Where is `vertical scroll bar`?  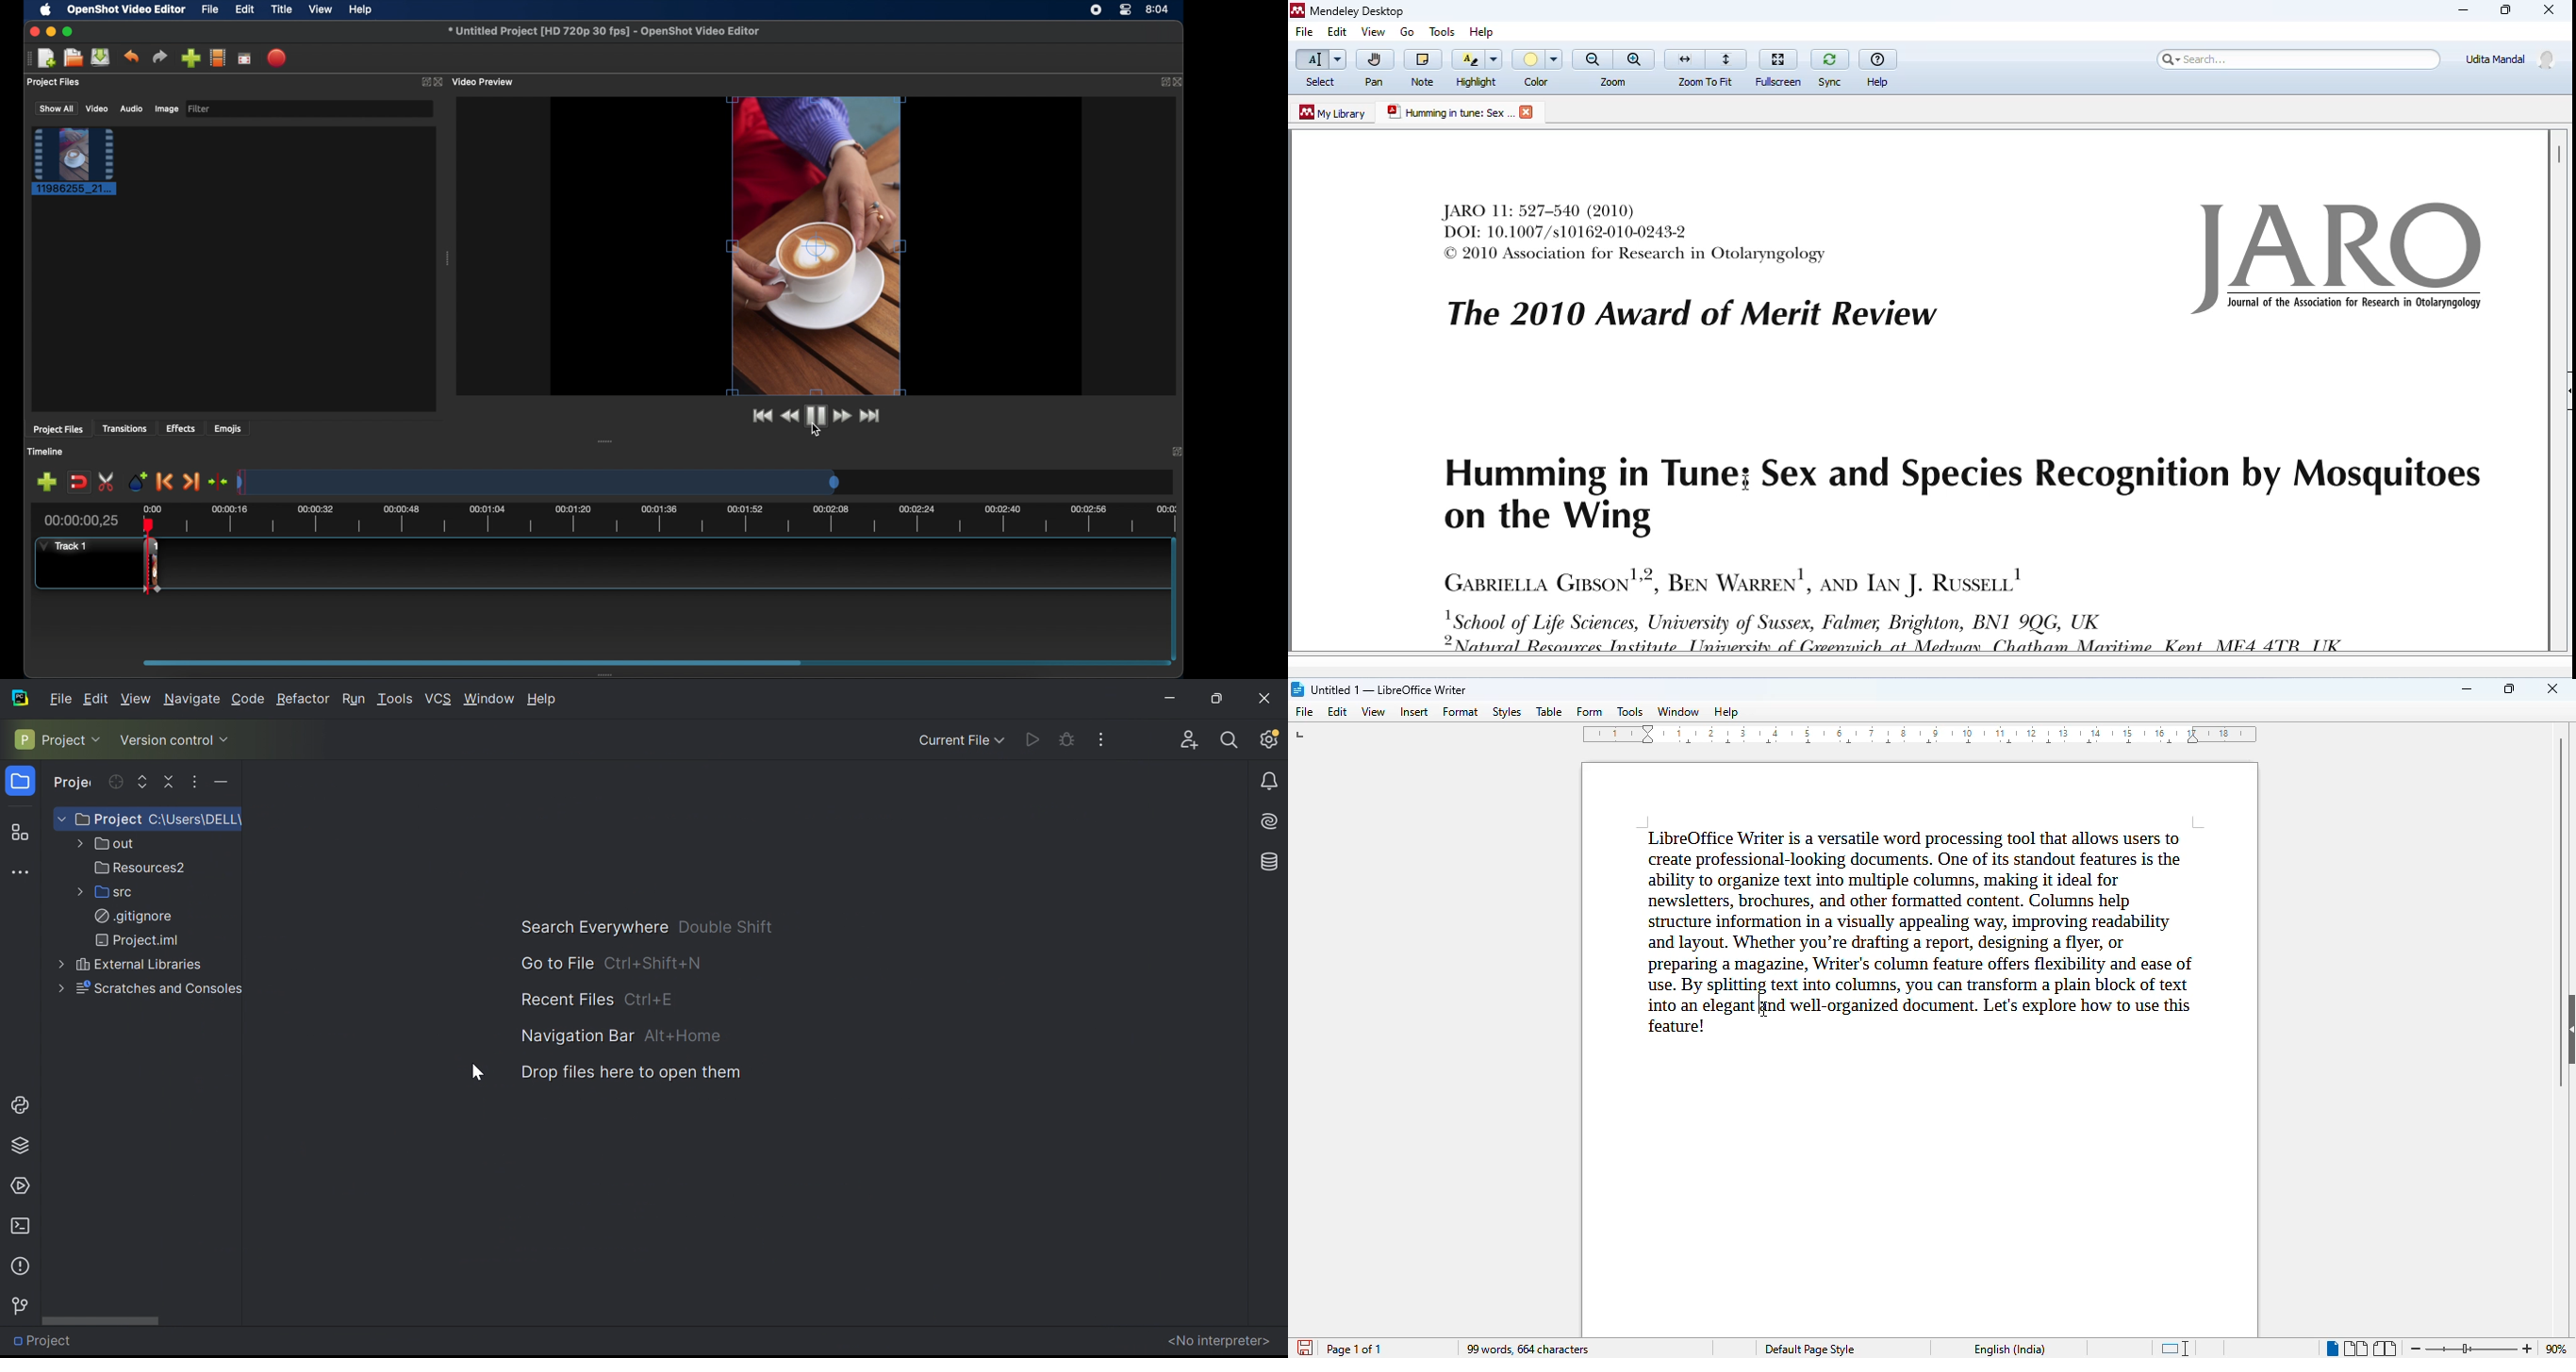
vertical scroll bar is located at coordinates (2557, 153).